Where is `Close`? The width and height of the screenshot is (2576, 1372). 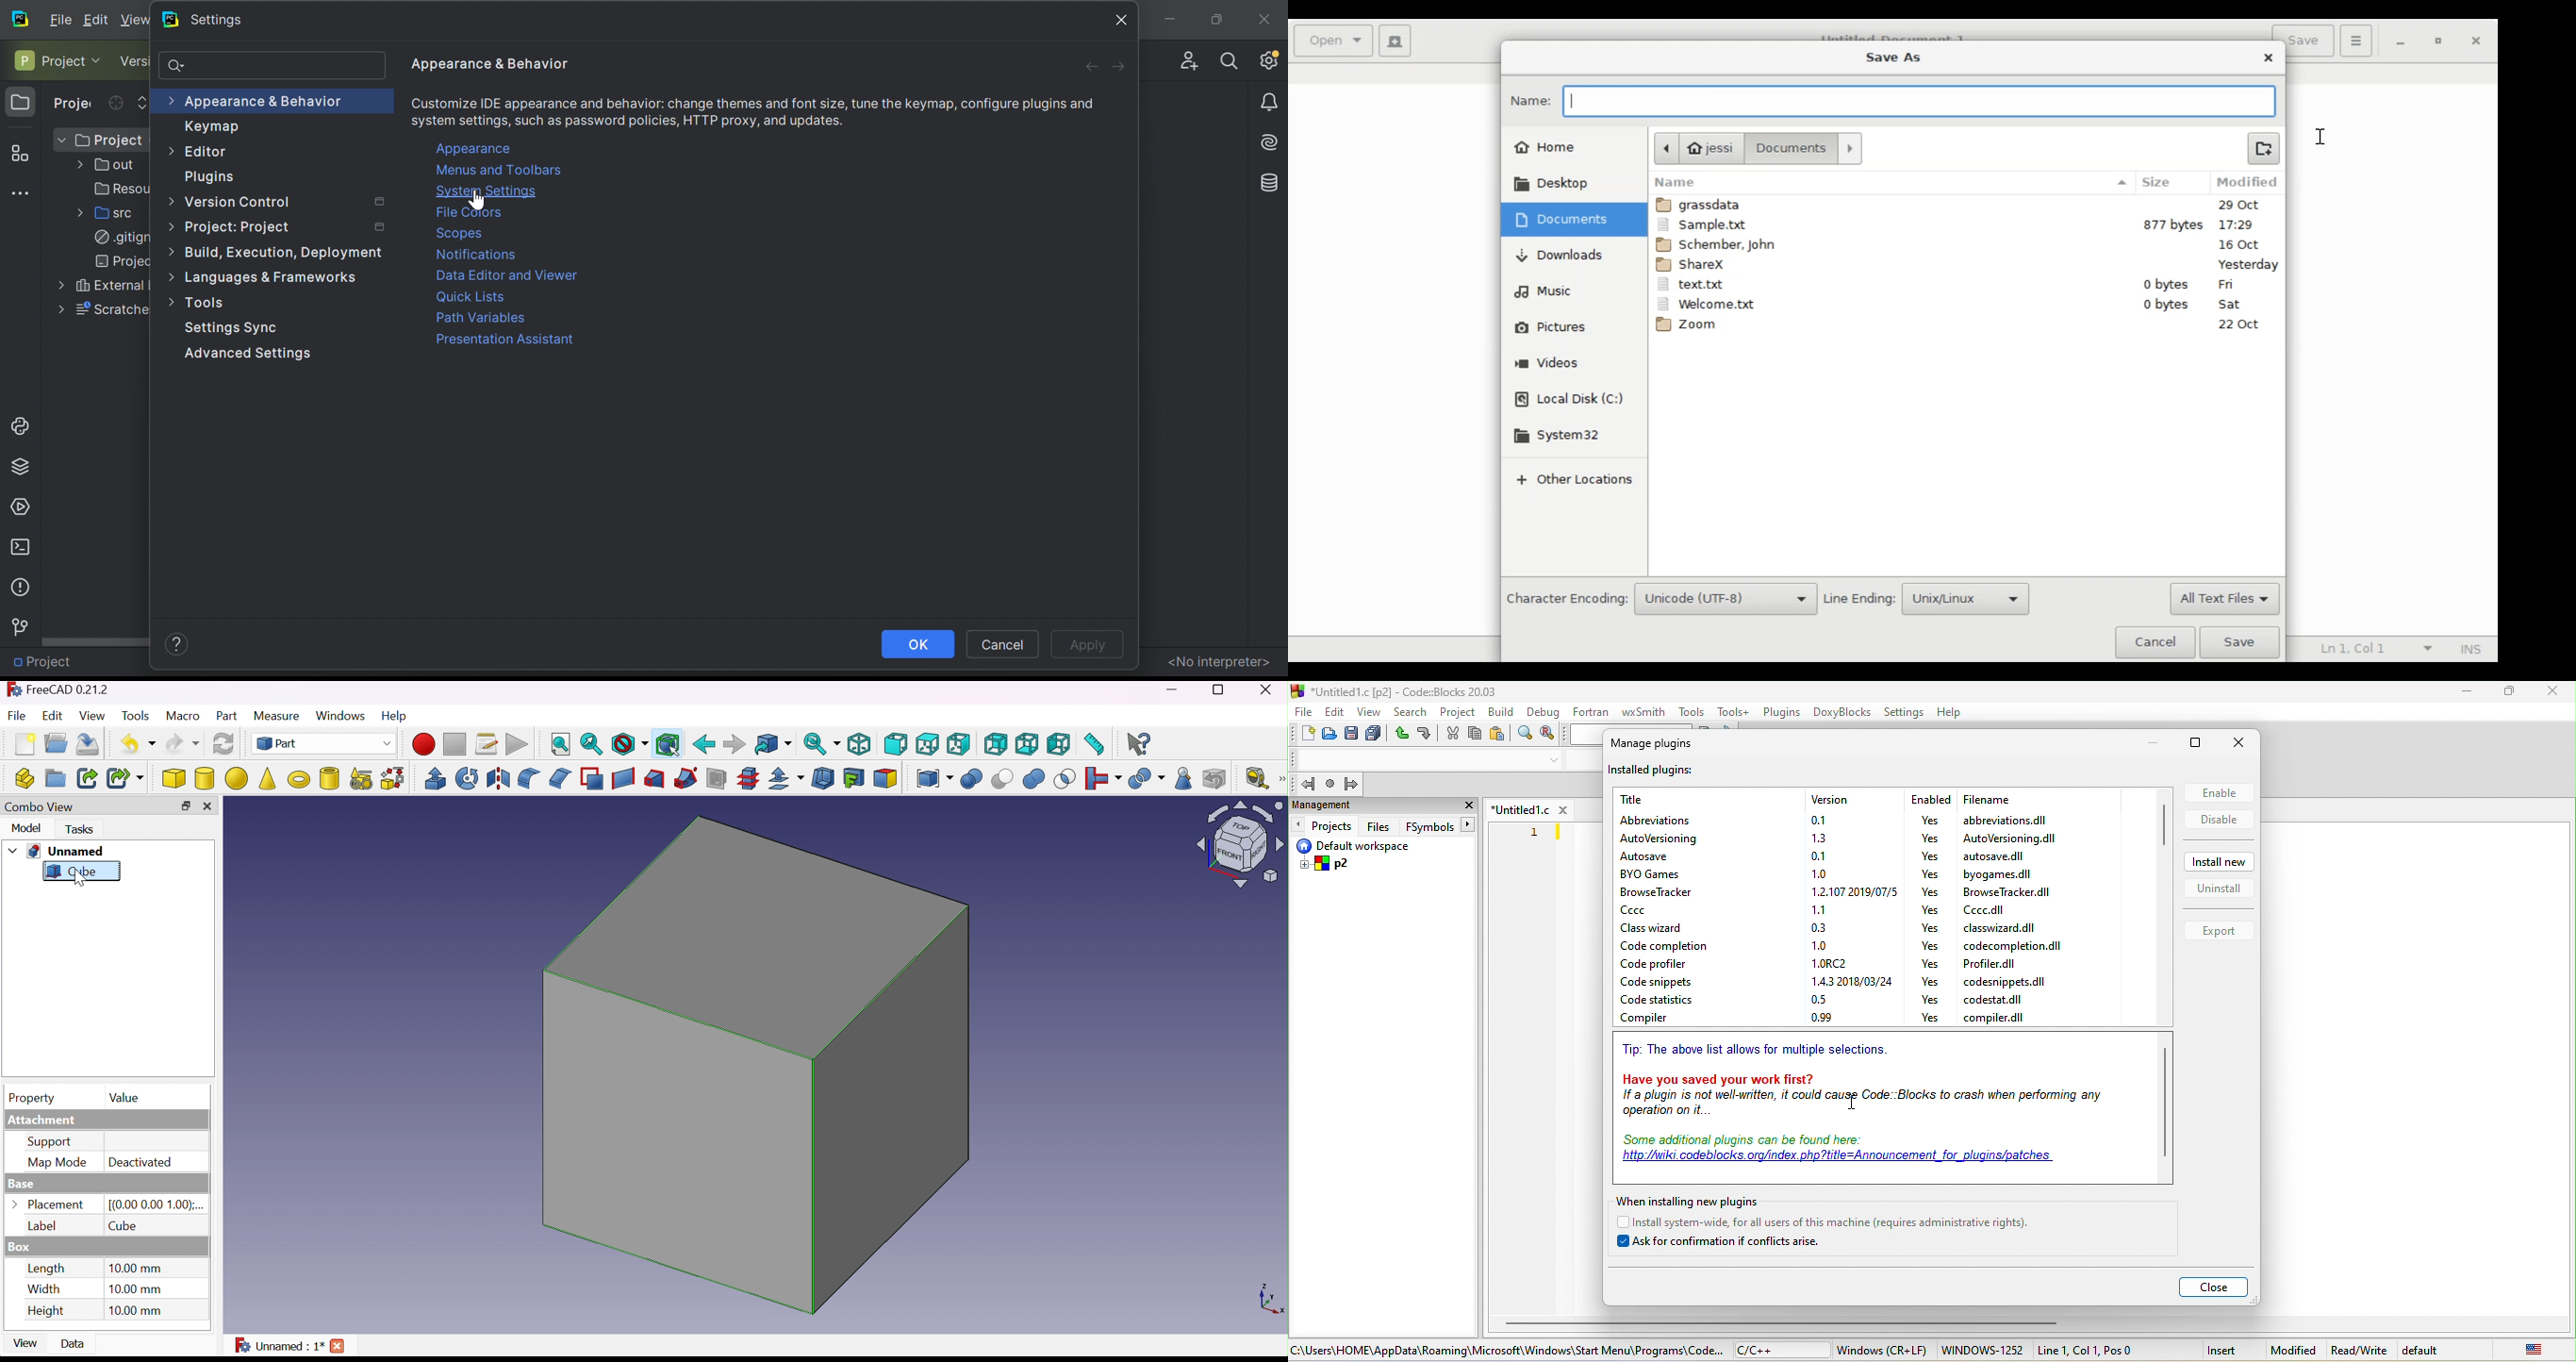
Close is located at coordinates (341, 1347).